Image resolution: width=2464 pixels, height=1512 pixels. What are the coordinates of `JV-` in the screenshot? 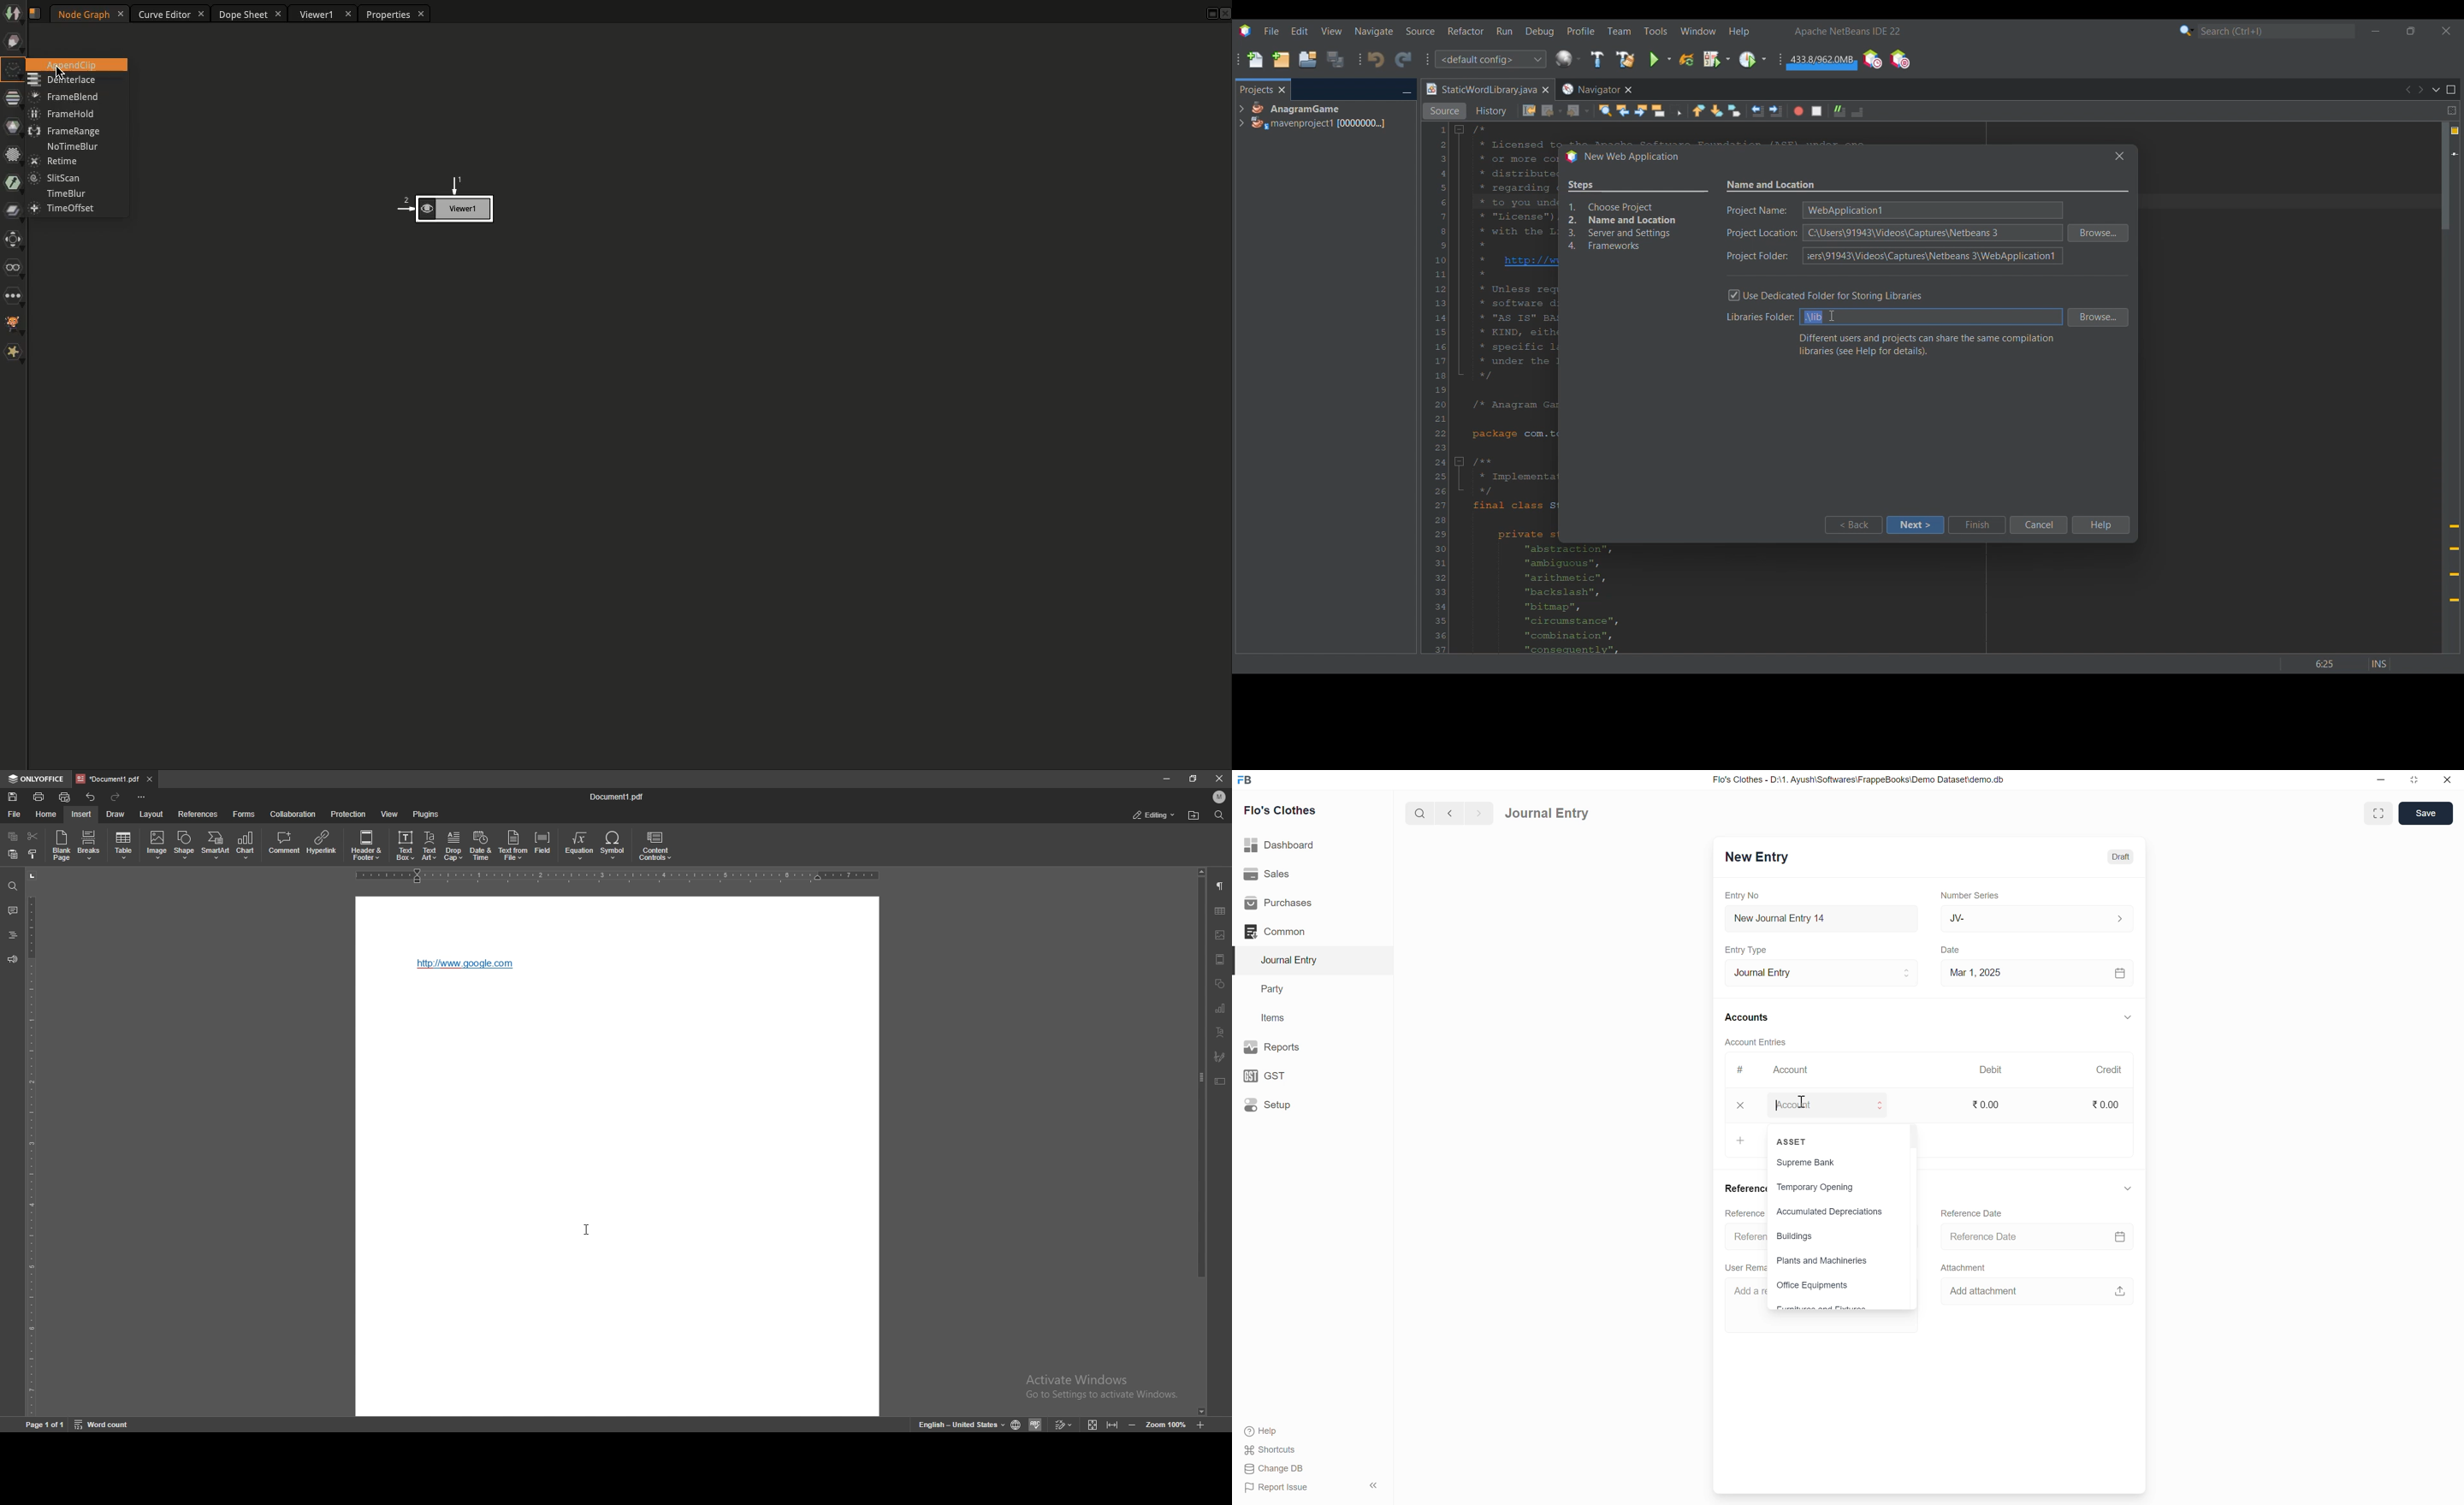 It's located at (2038, 918).